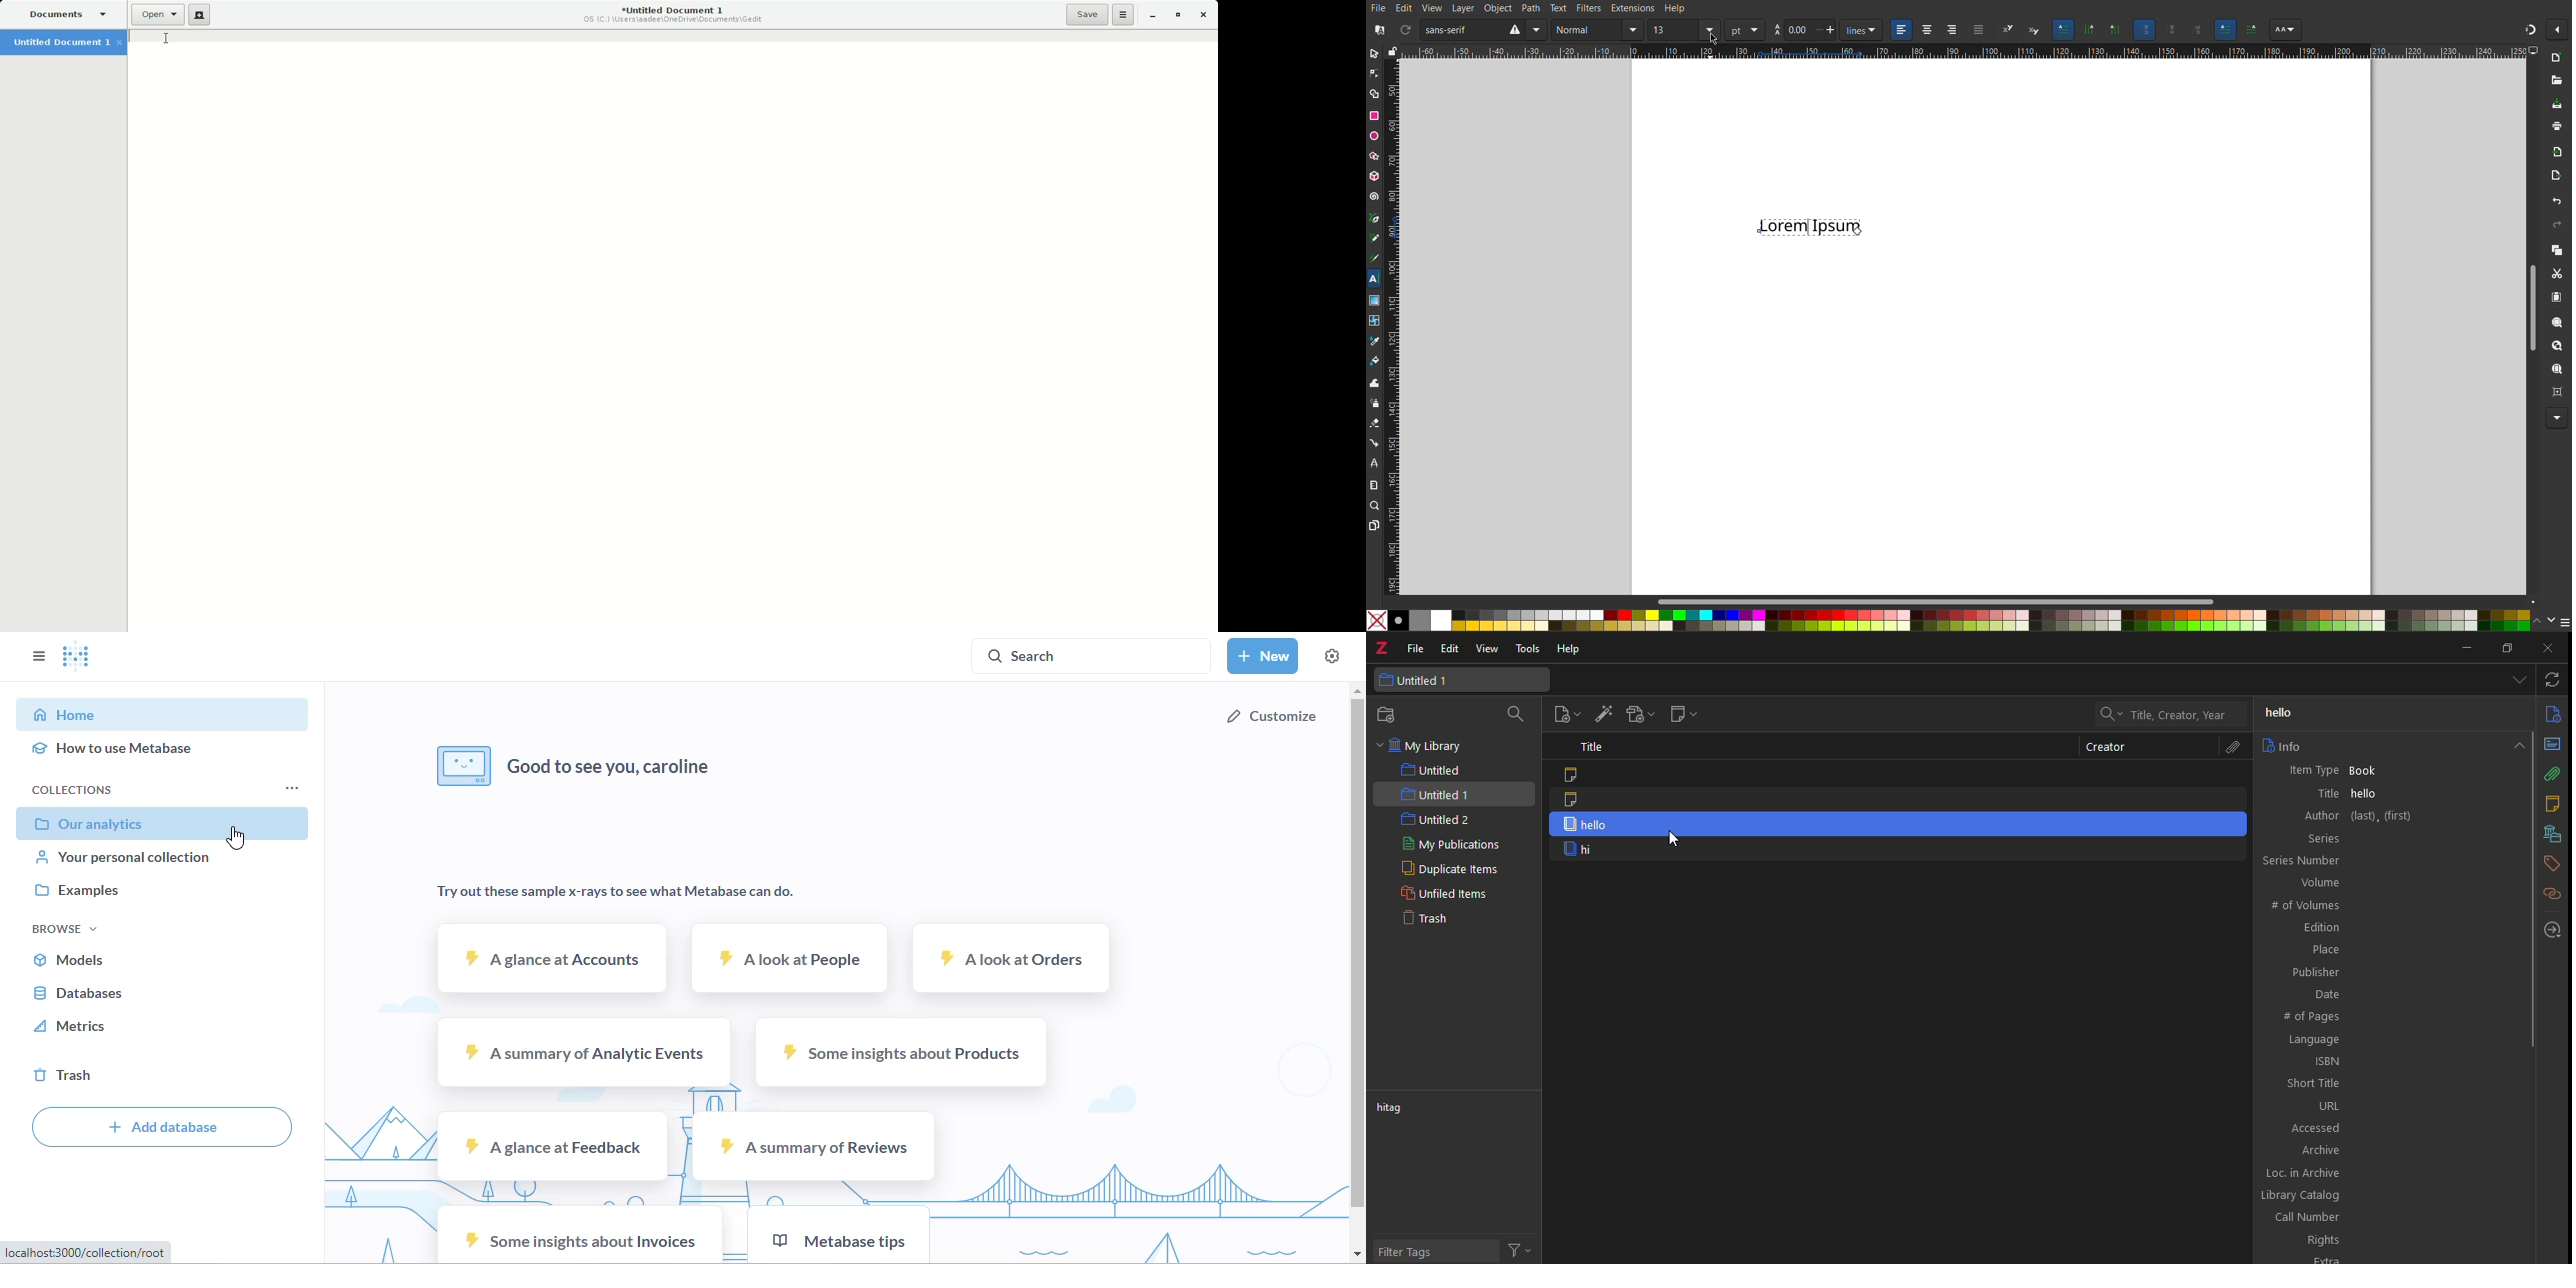 This screenshot has width=2576, height=1288. What do you see at coordinates (1452, 869) in the screenshot?
I see `duplicate items` at bounding box center [1452, 869].